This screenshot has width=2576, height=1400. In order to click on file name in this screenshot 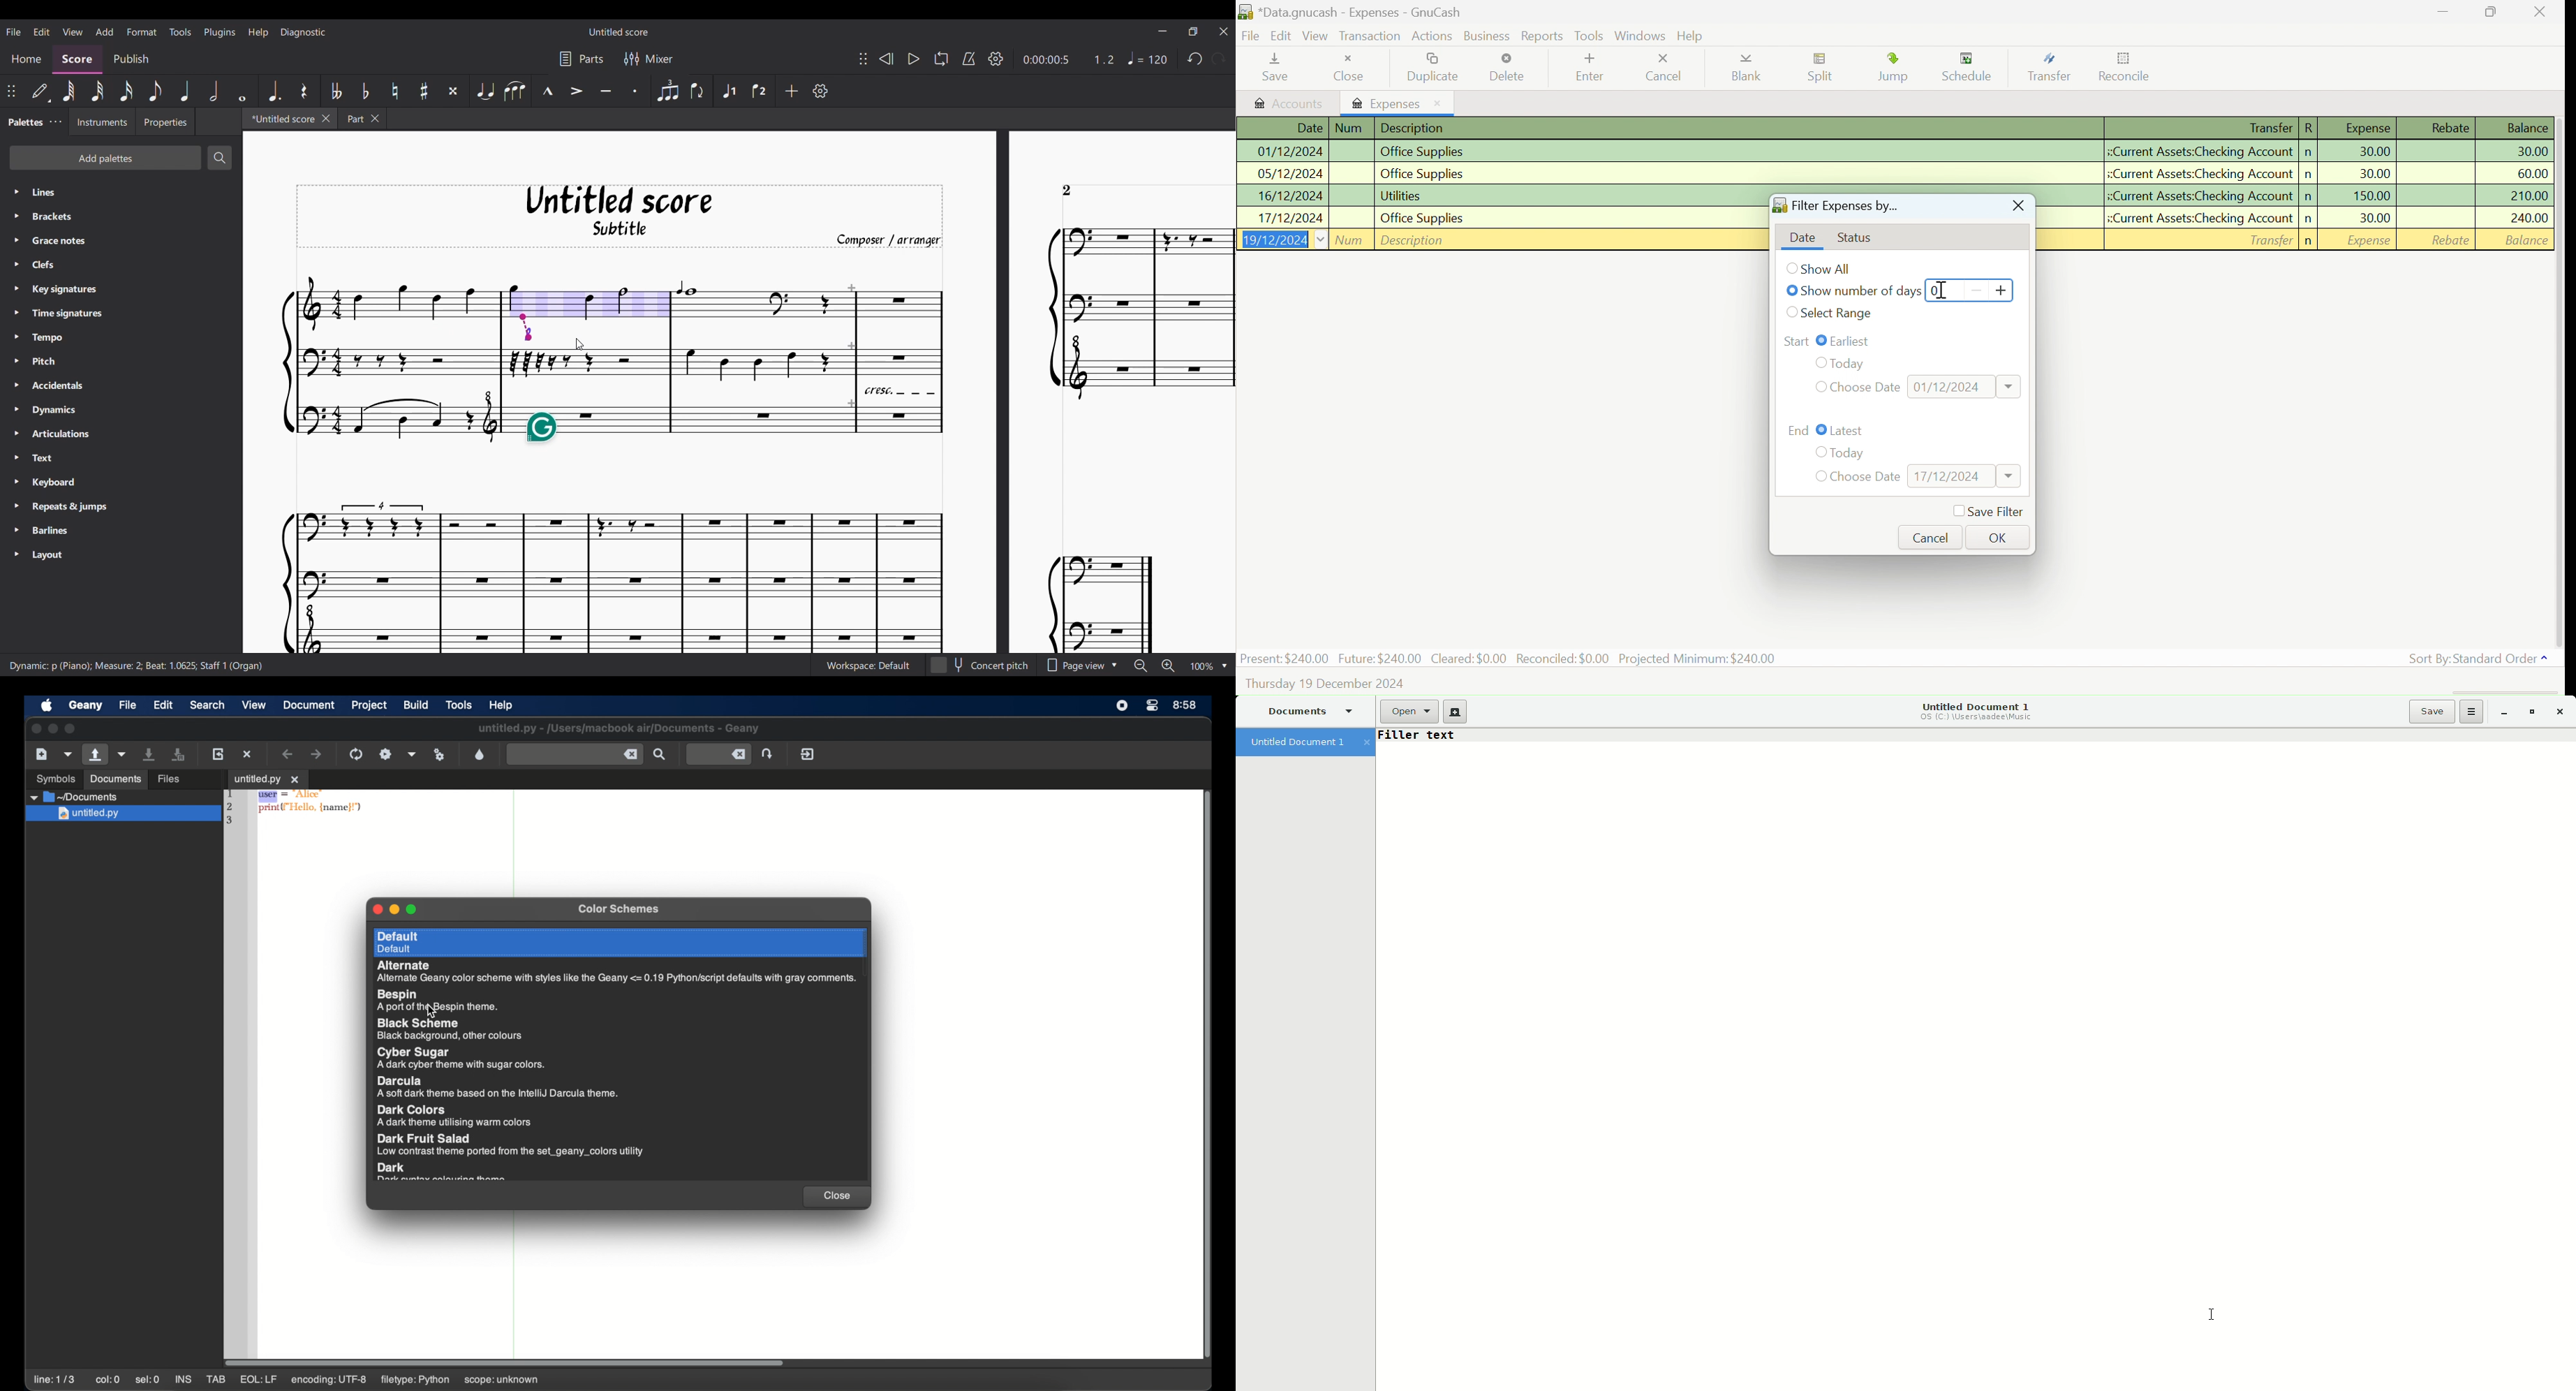, I will do `click(617, 728)`.